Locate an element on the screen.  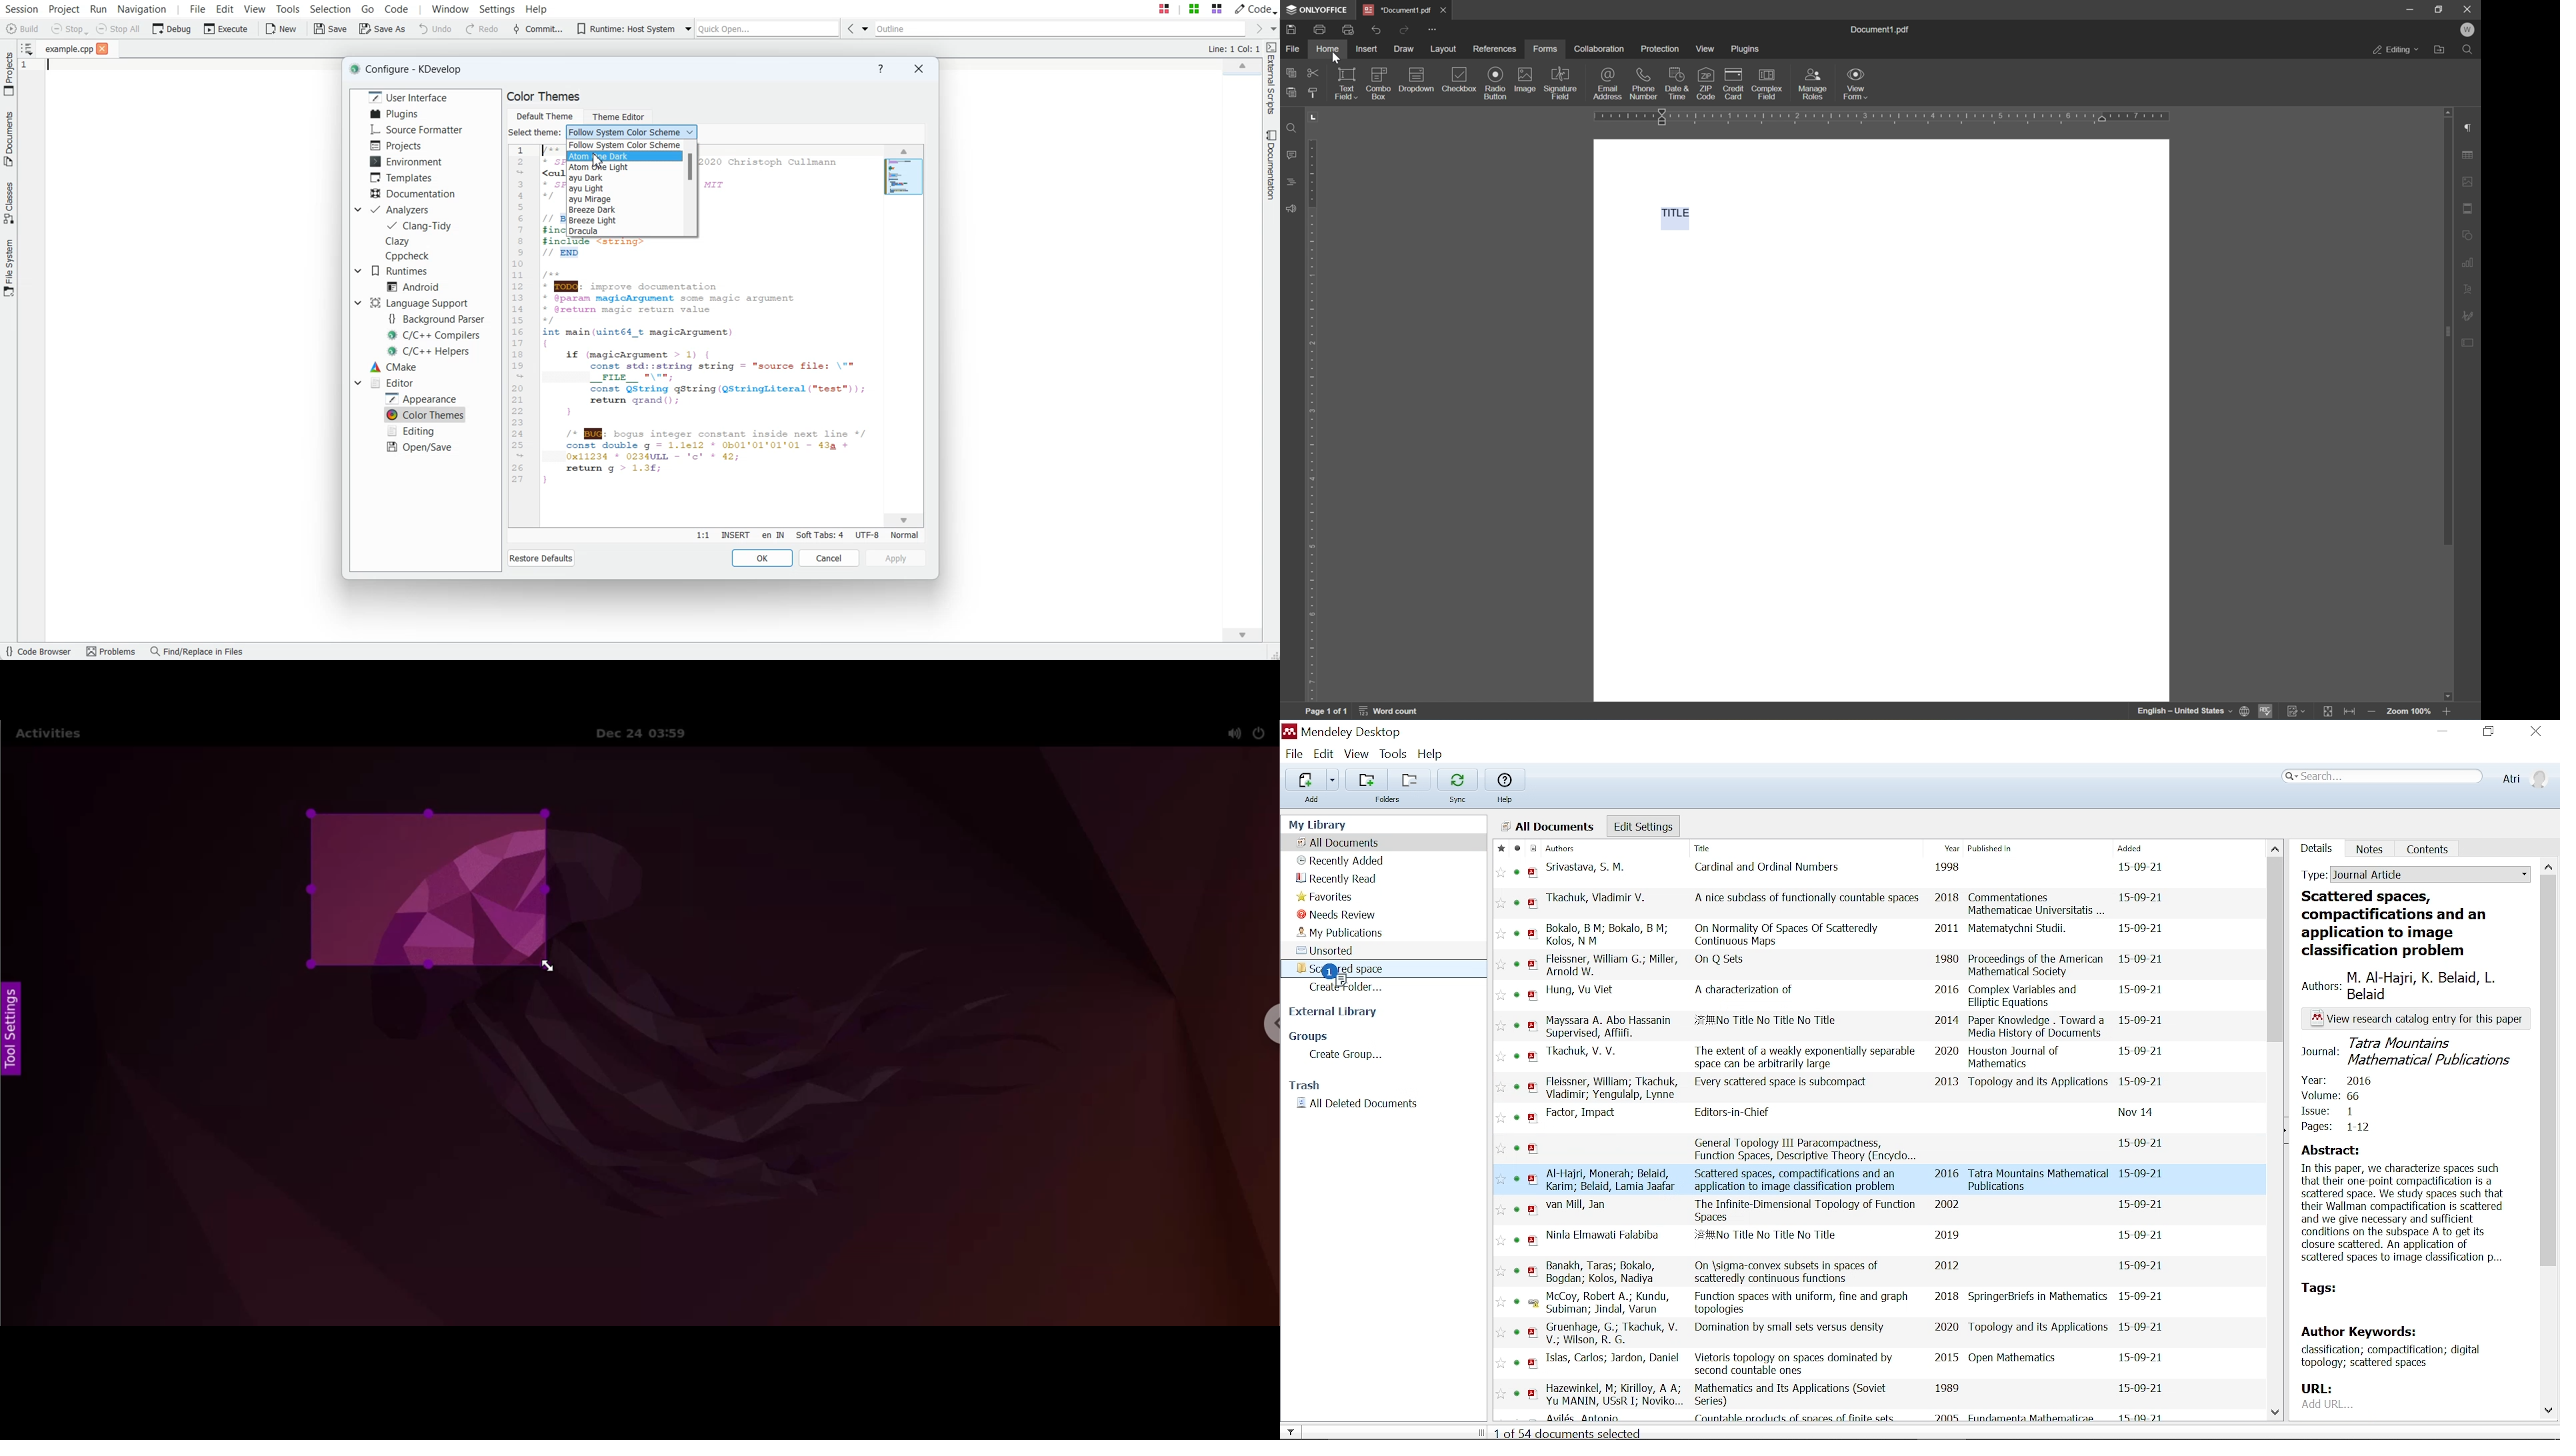
Help is located at coordinates (1434, 755).